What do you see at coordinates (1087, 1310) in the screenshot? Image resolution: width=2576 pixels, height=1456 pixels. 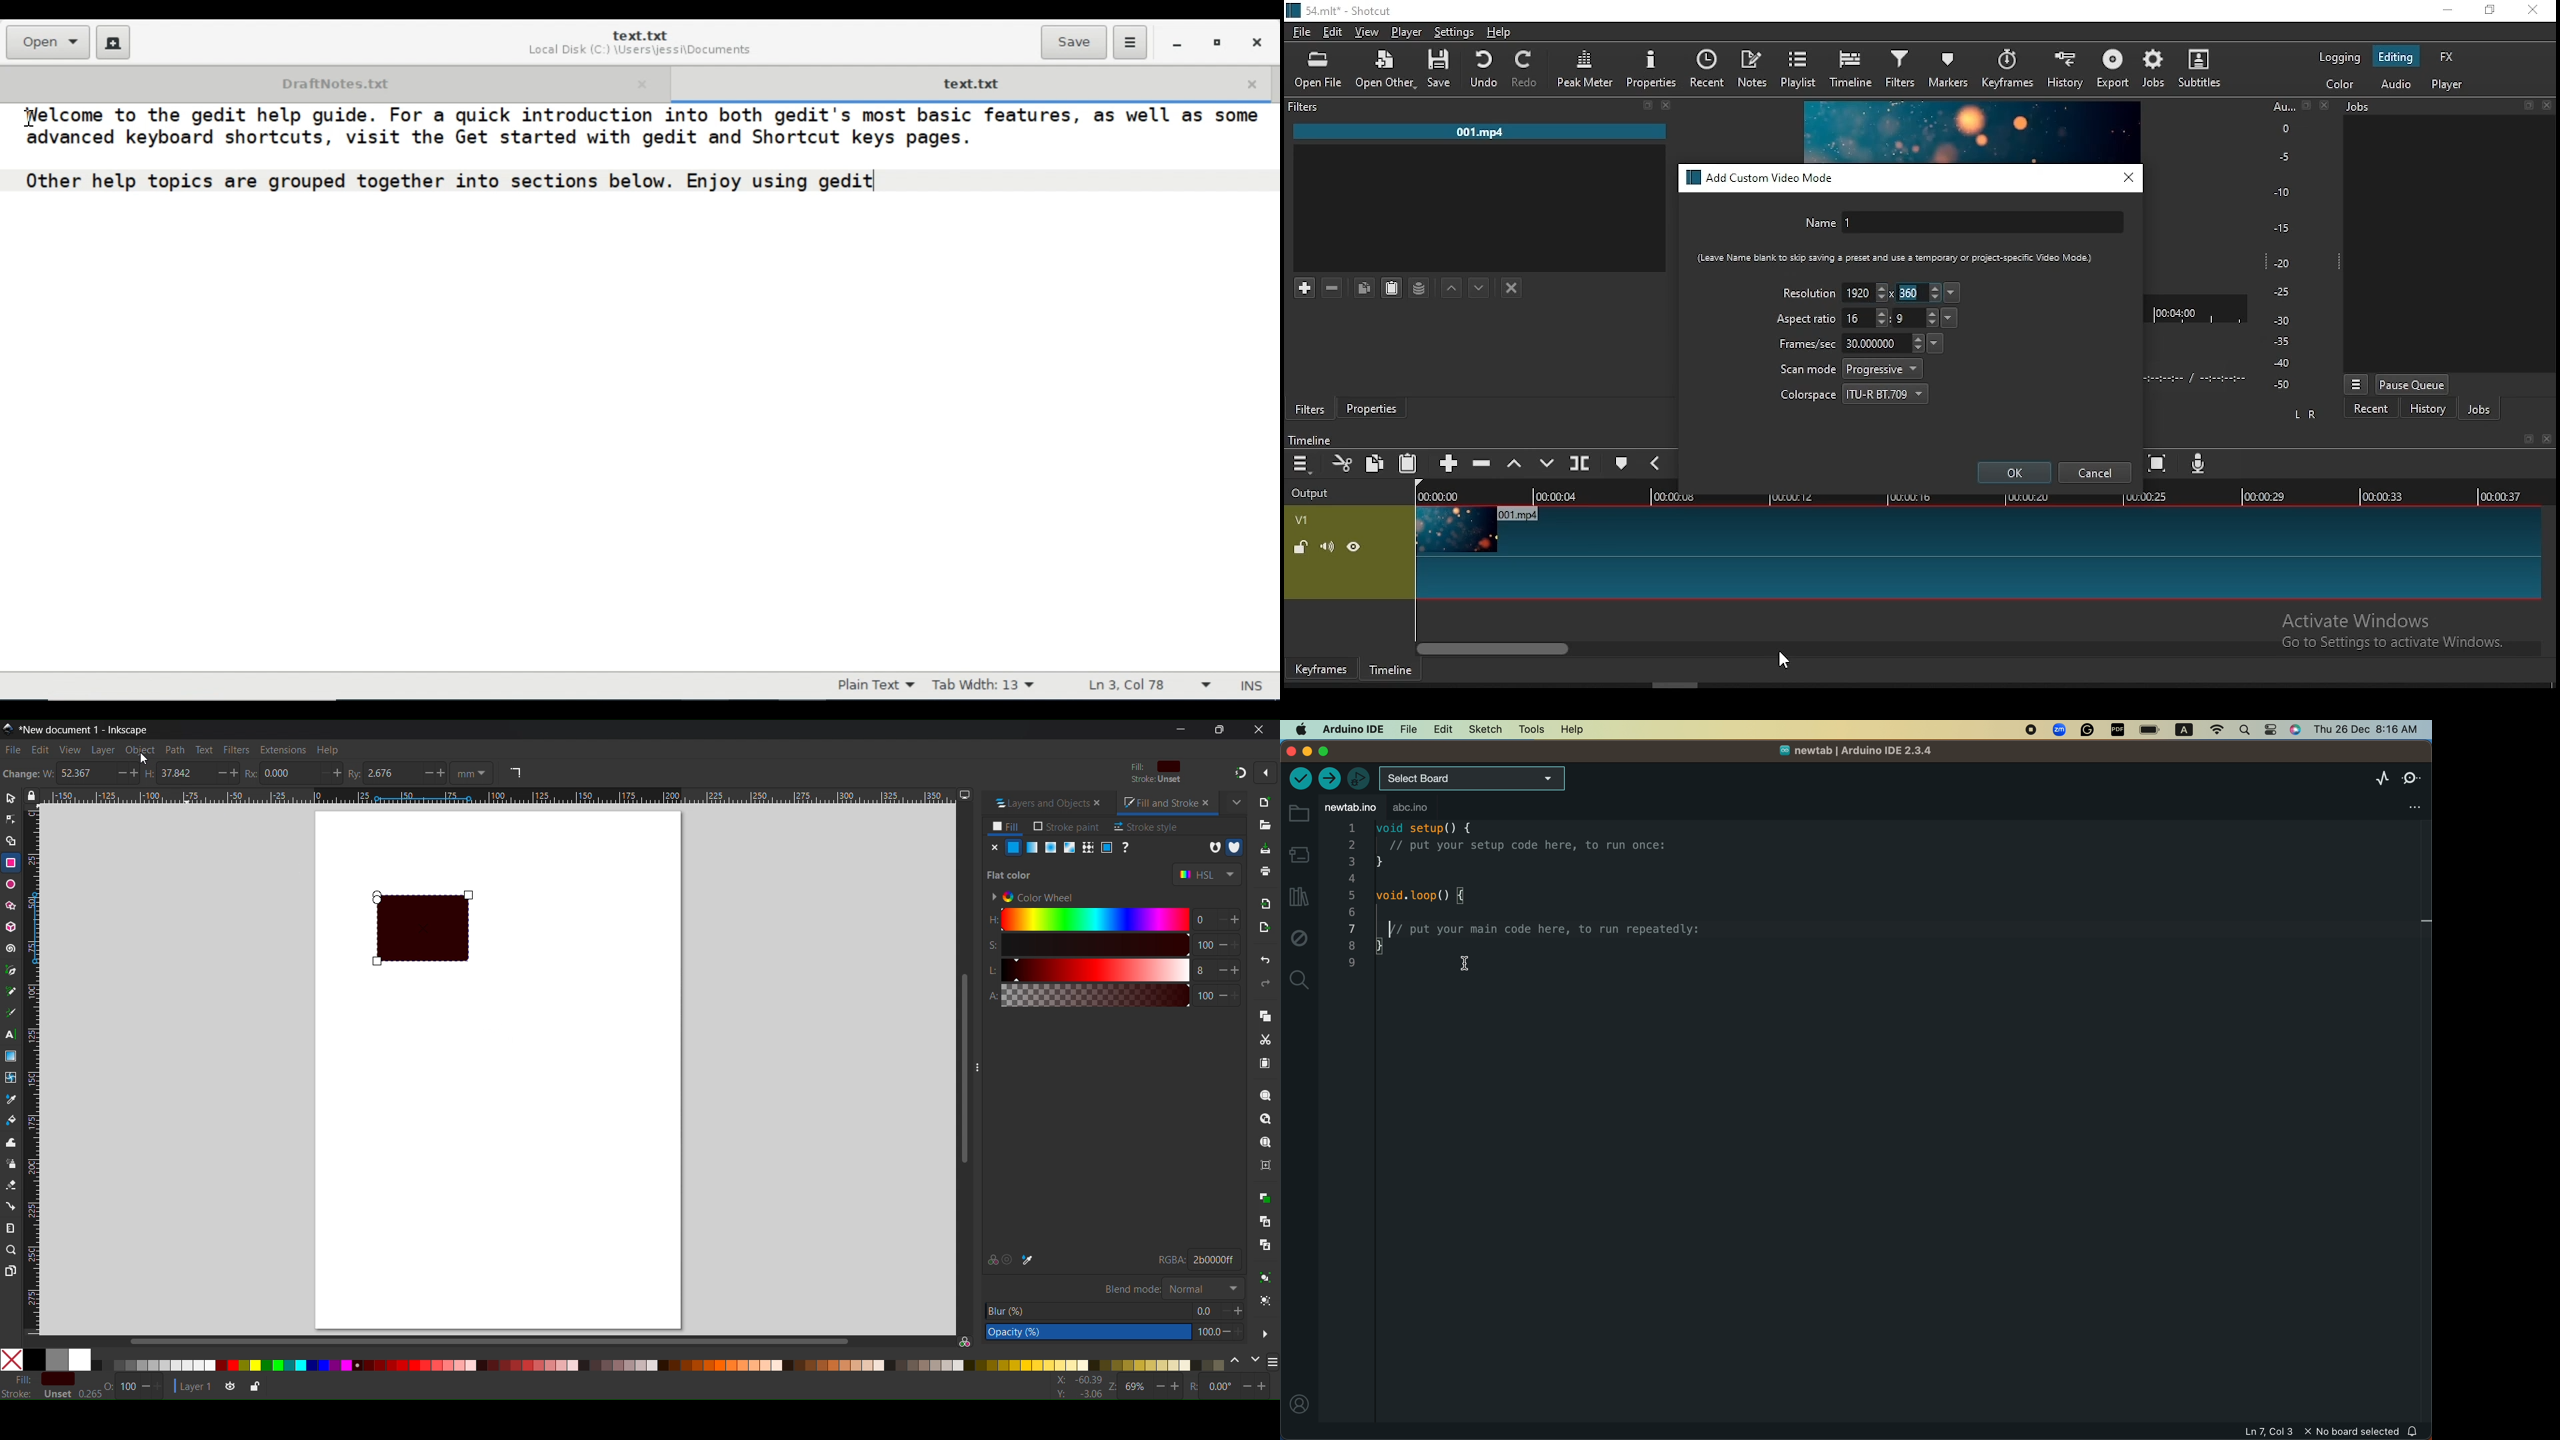 I see `edit Blur percentage` at bounding box center [1087, 1310].